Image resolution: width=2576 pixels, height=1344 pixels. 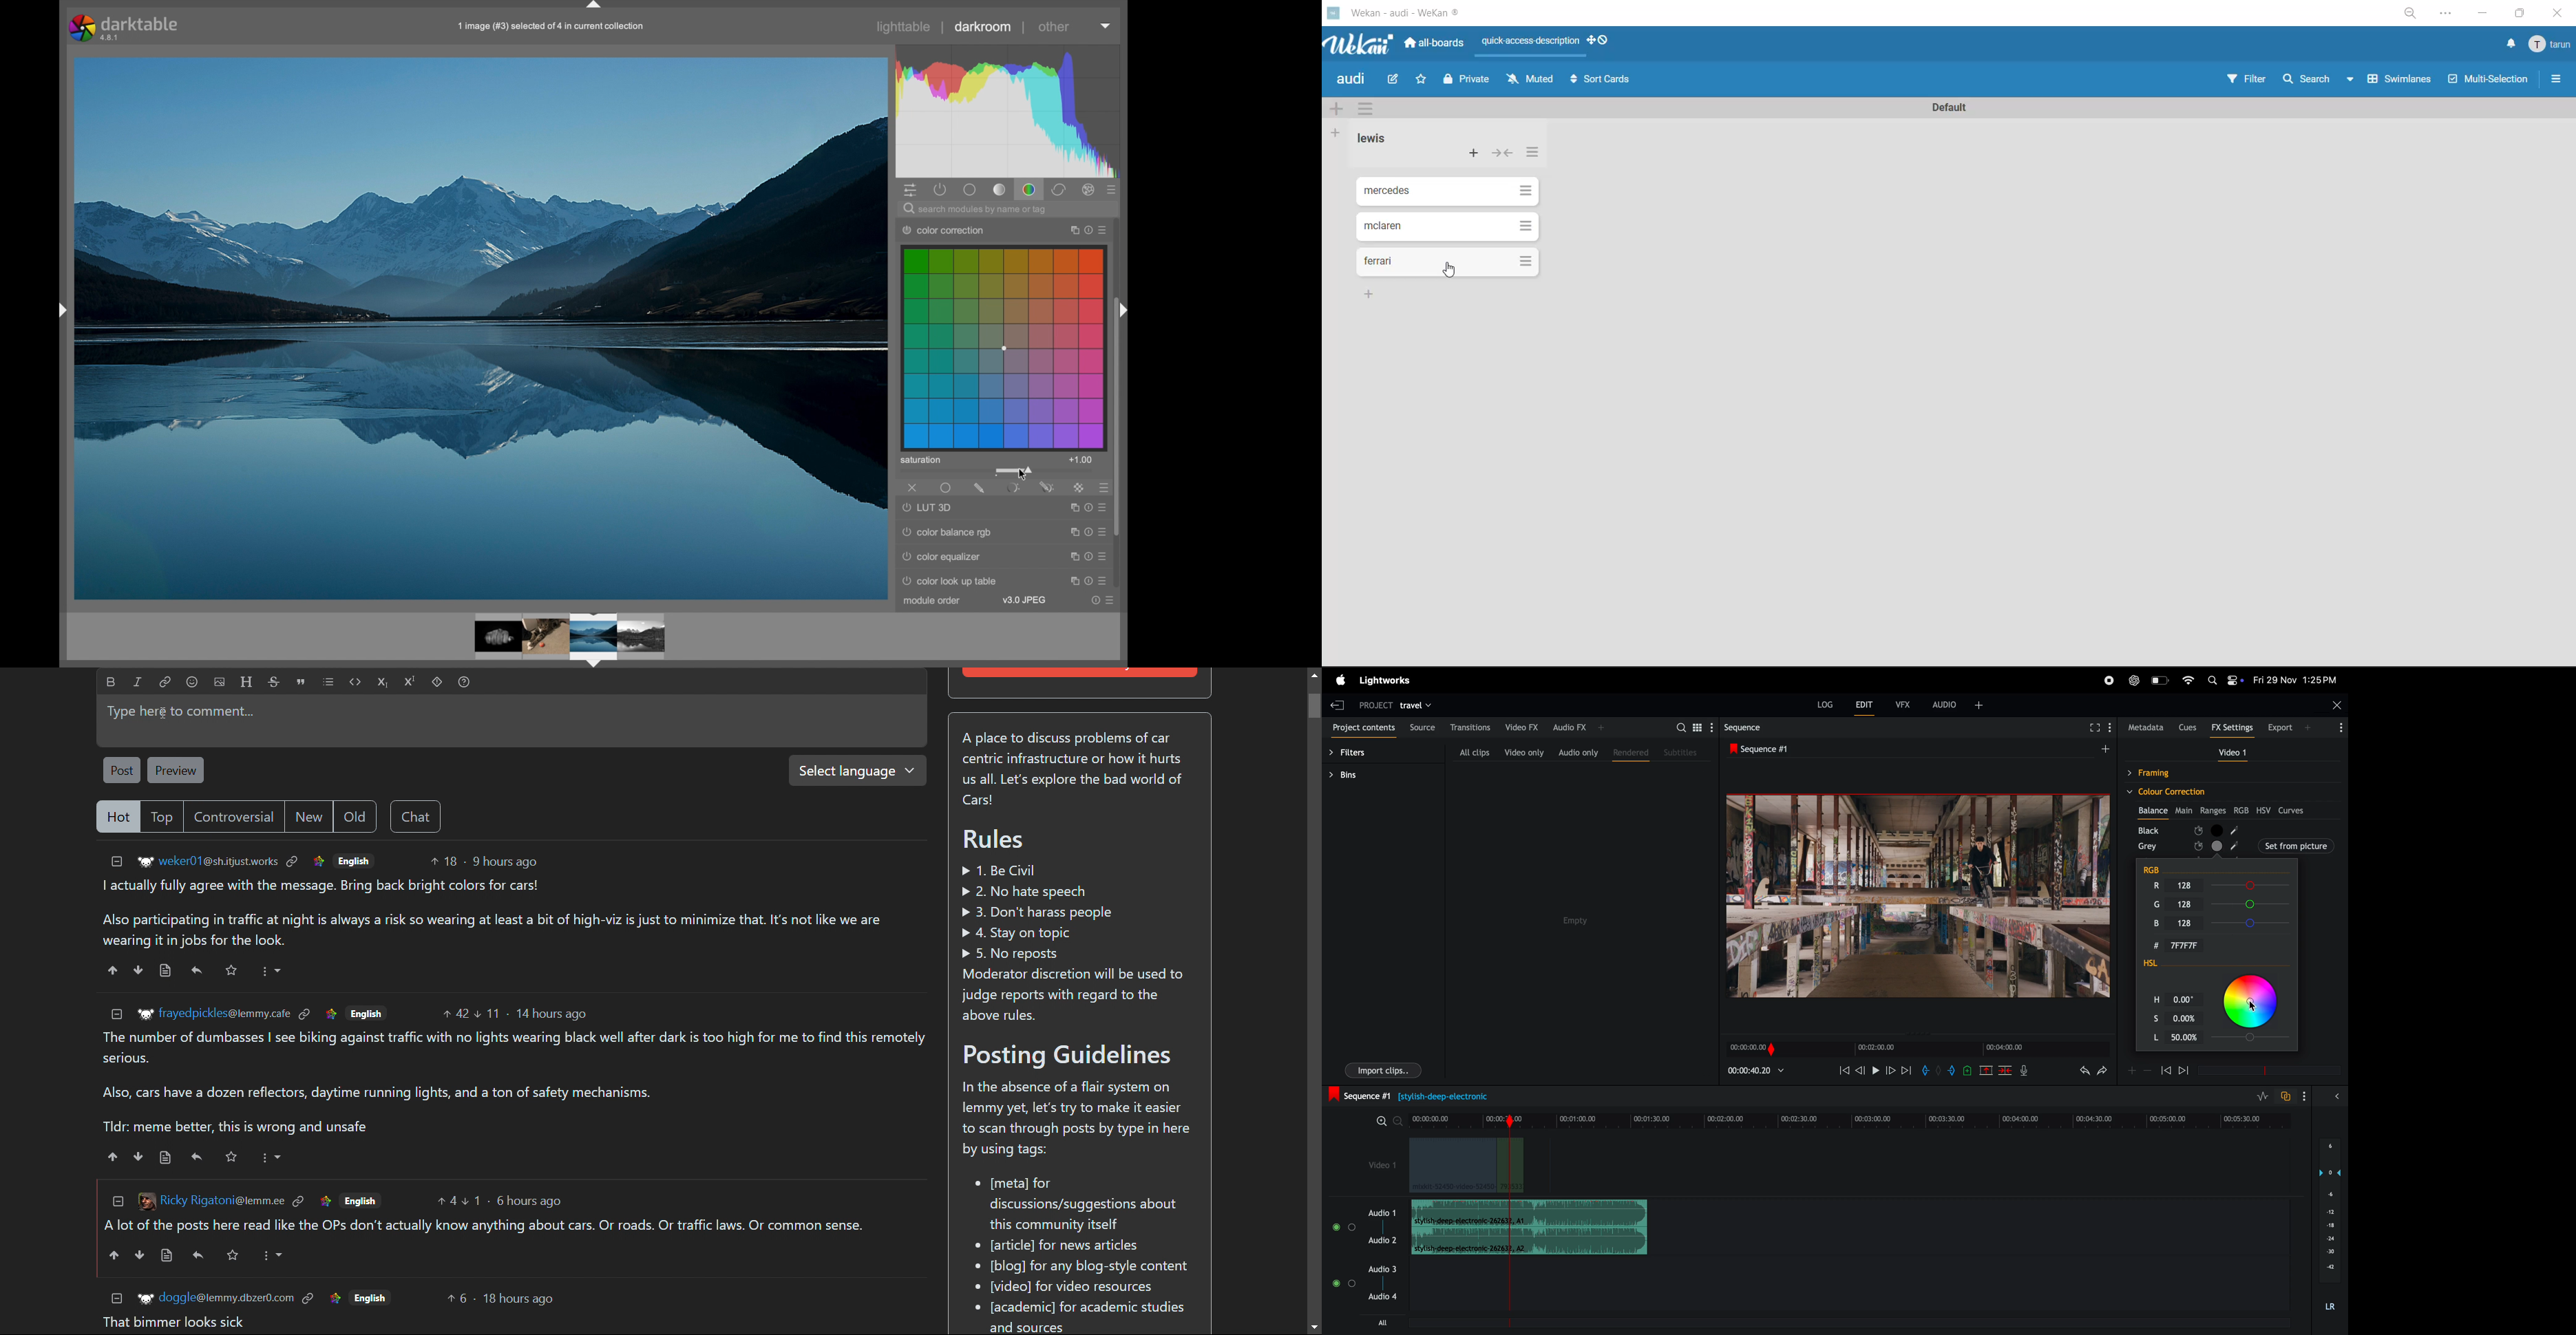 What do you see at coordinates (309, 1296) in the screenshot?
I see `link` at bounding box center [309, 1296].